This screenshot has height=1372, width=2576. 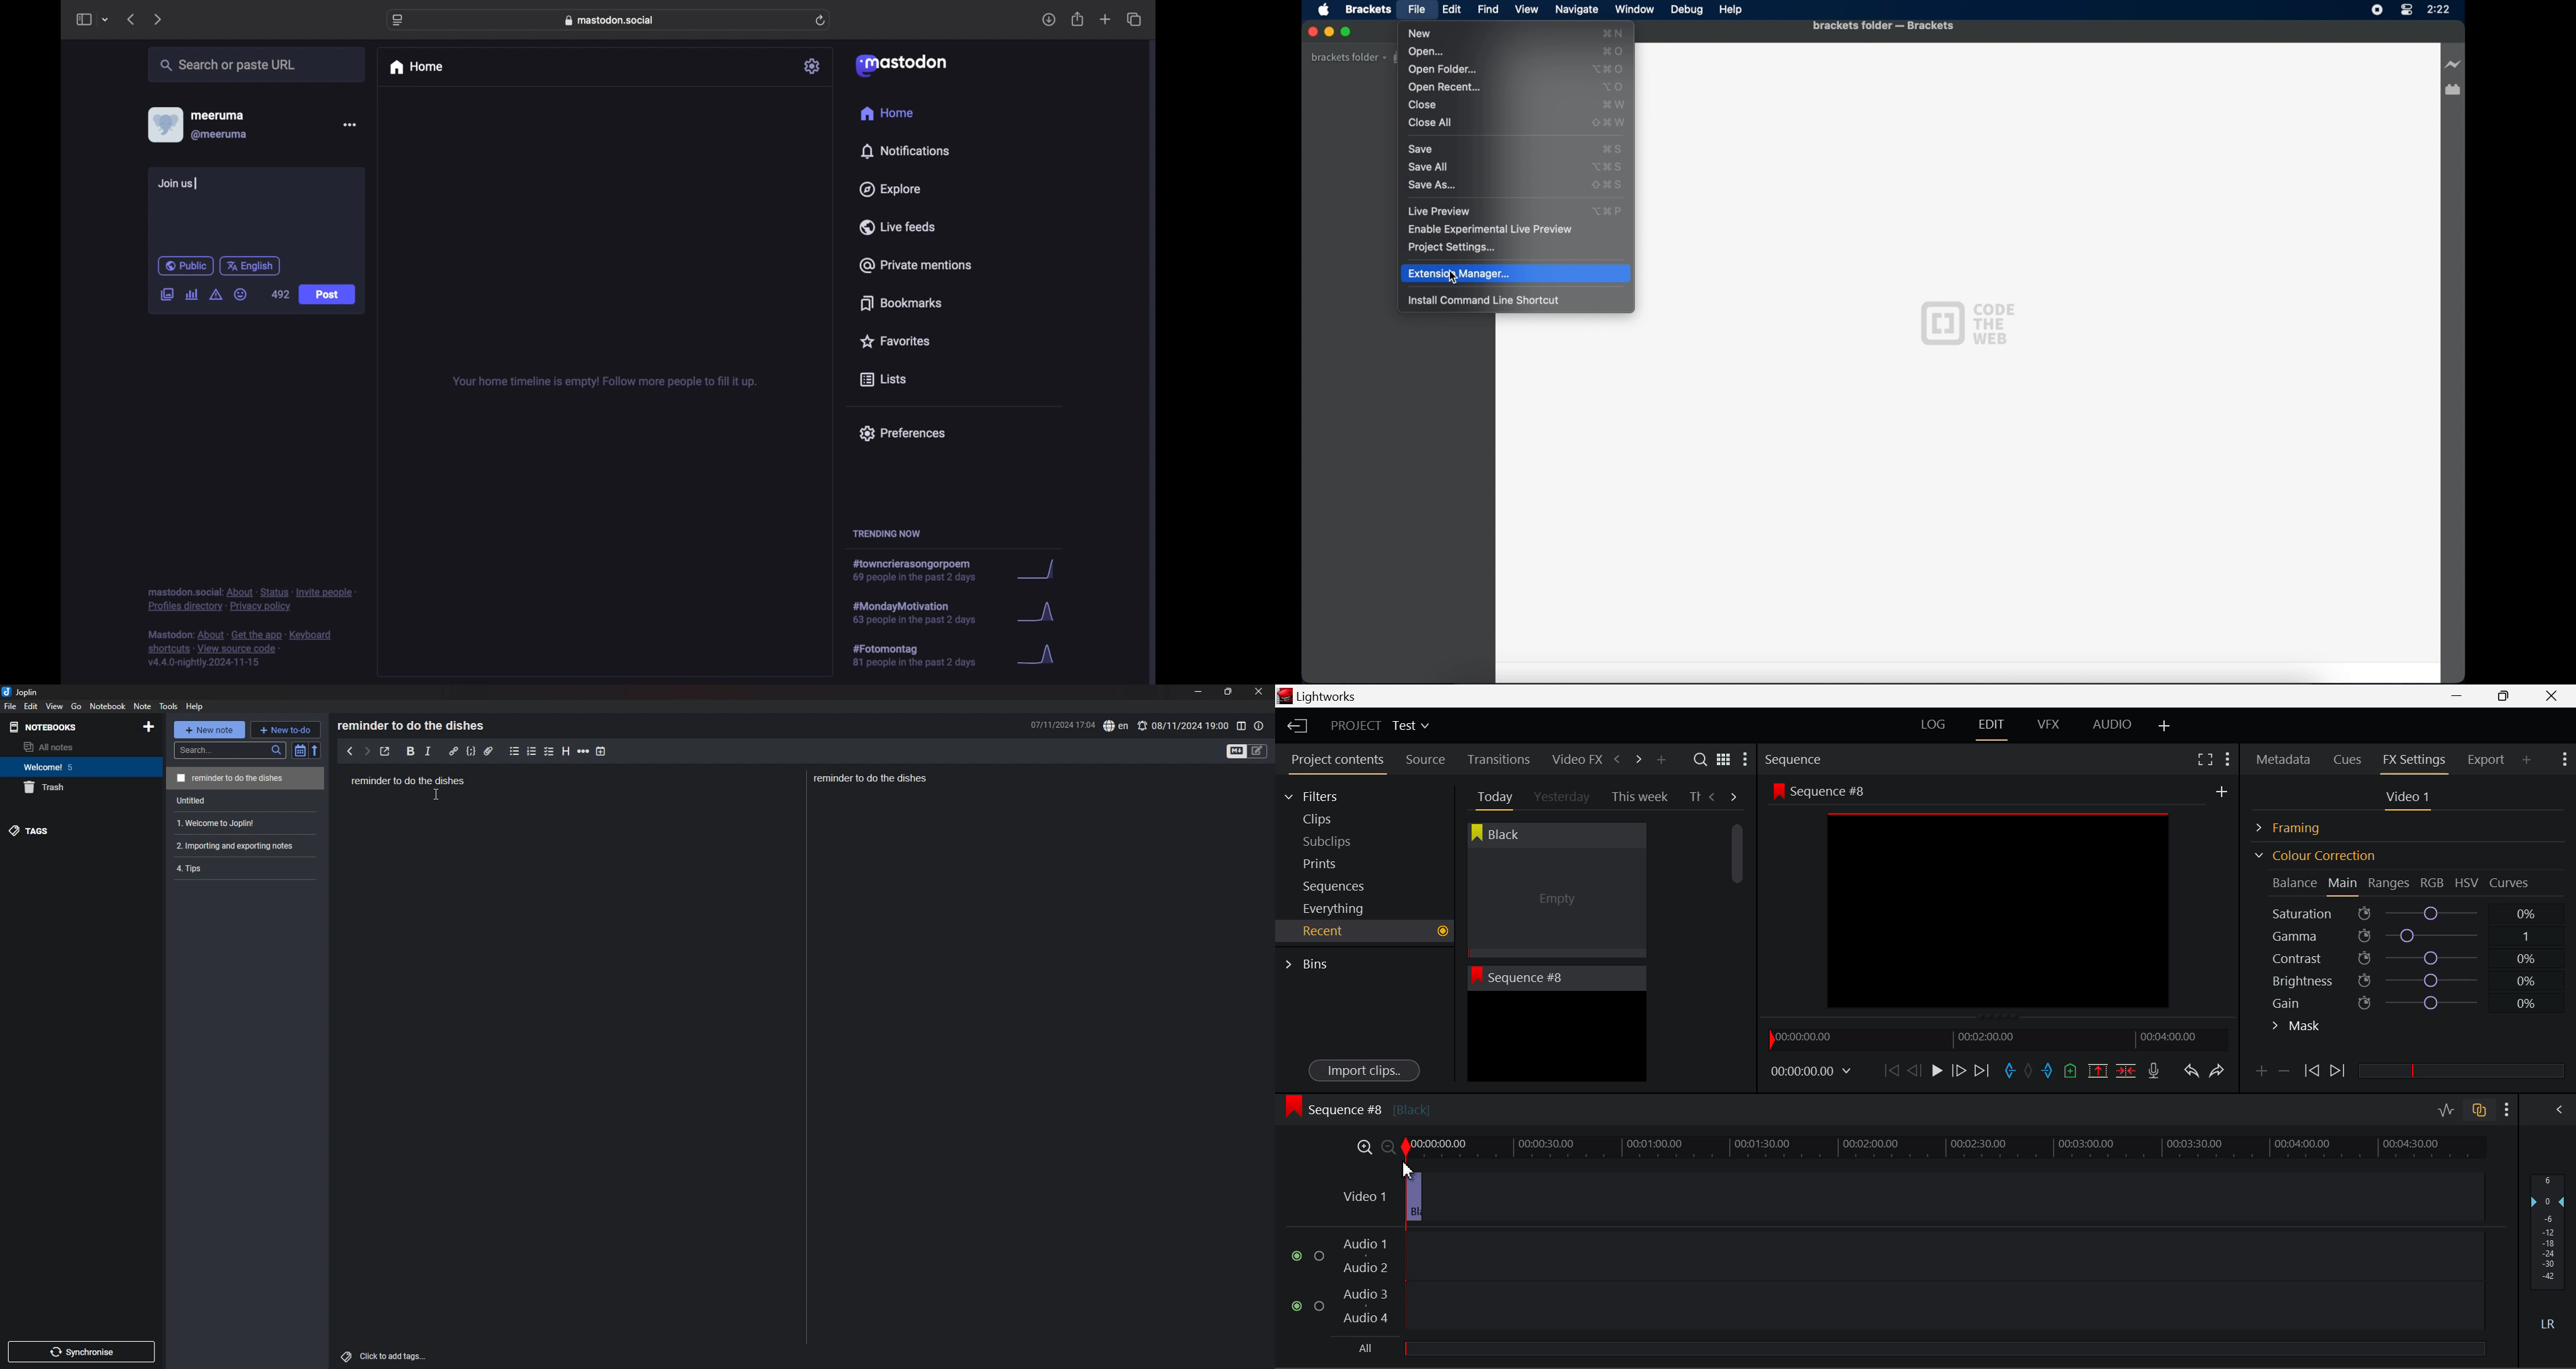 I want to click on display picture, so click(x=164, y=124).